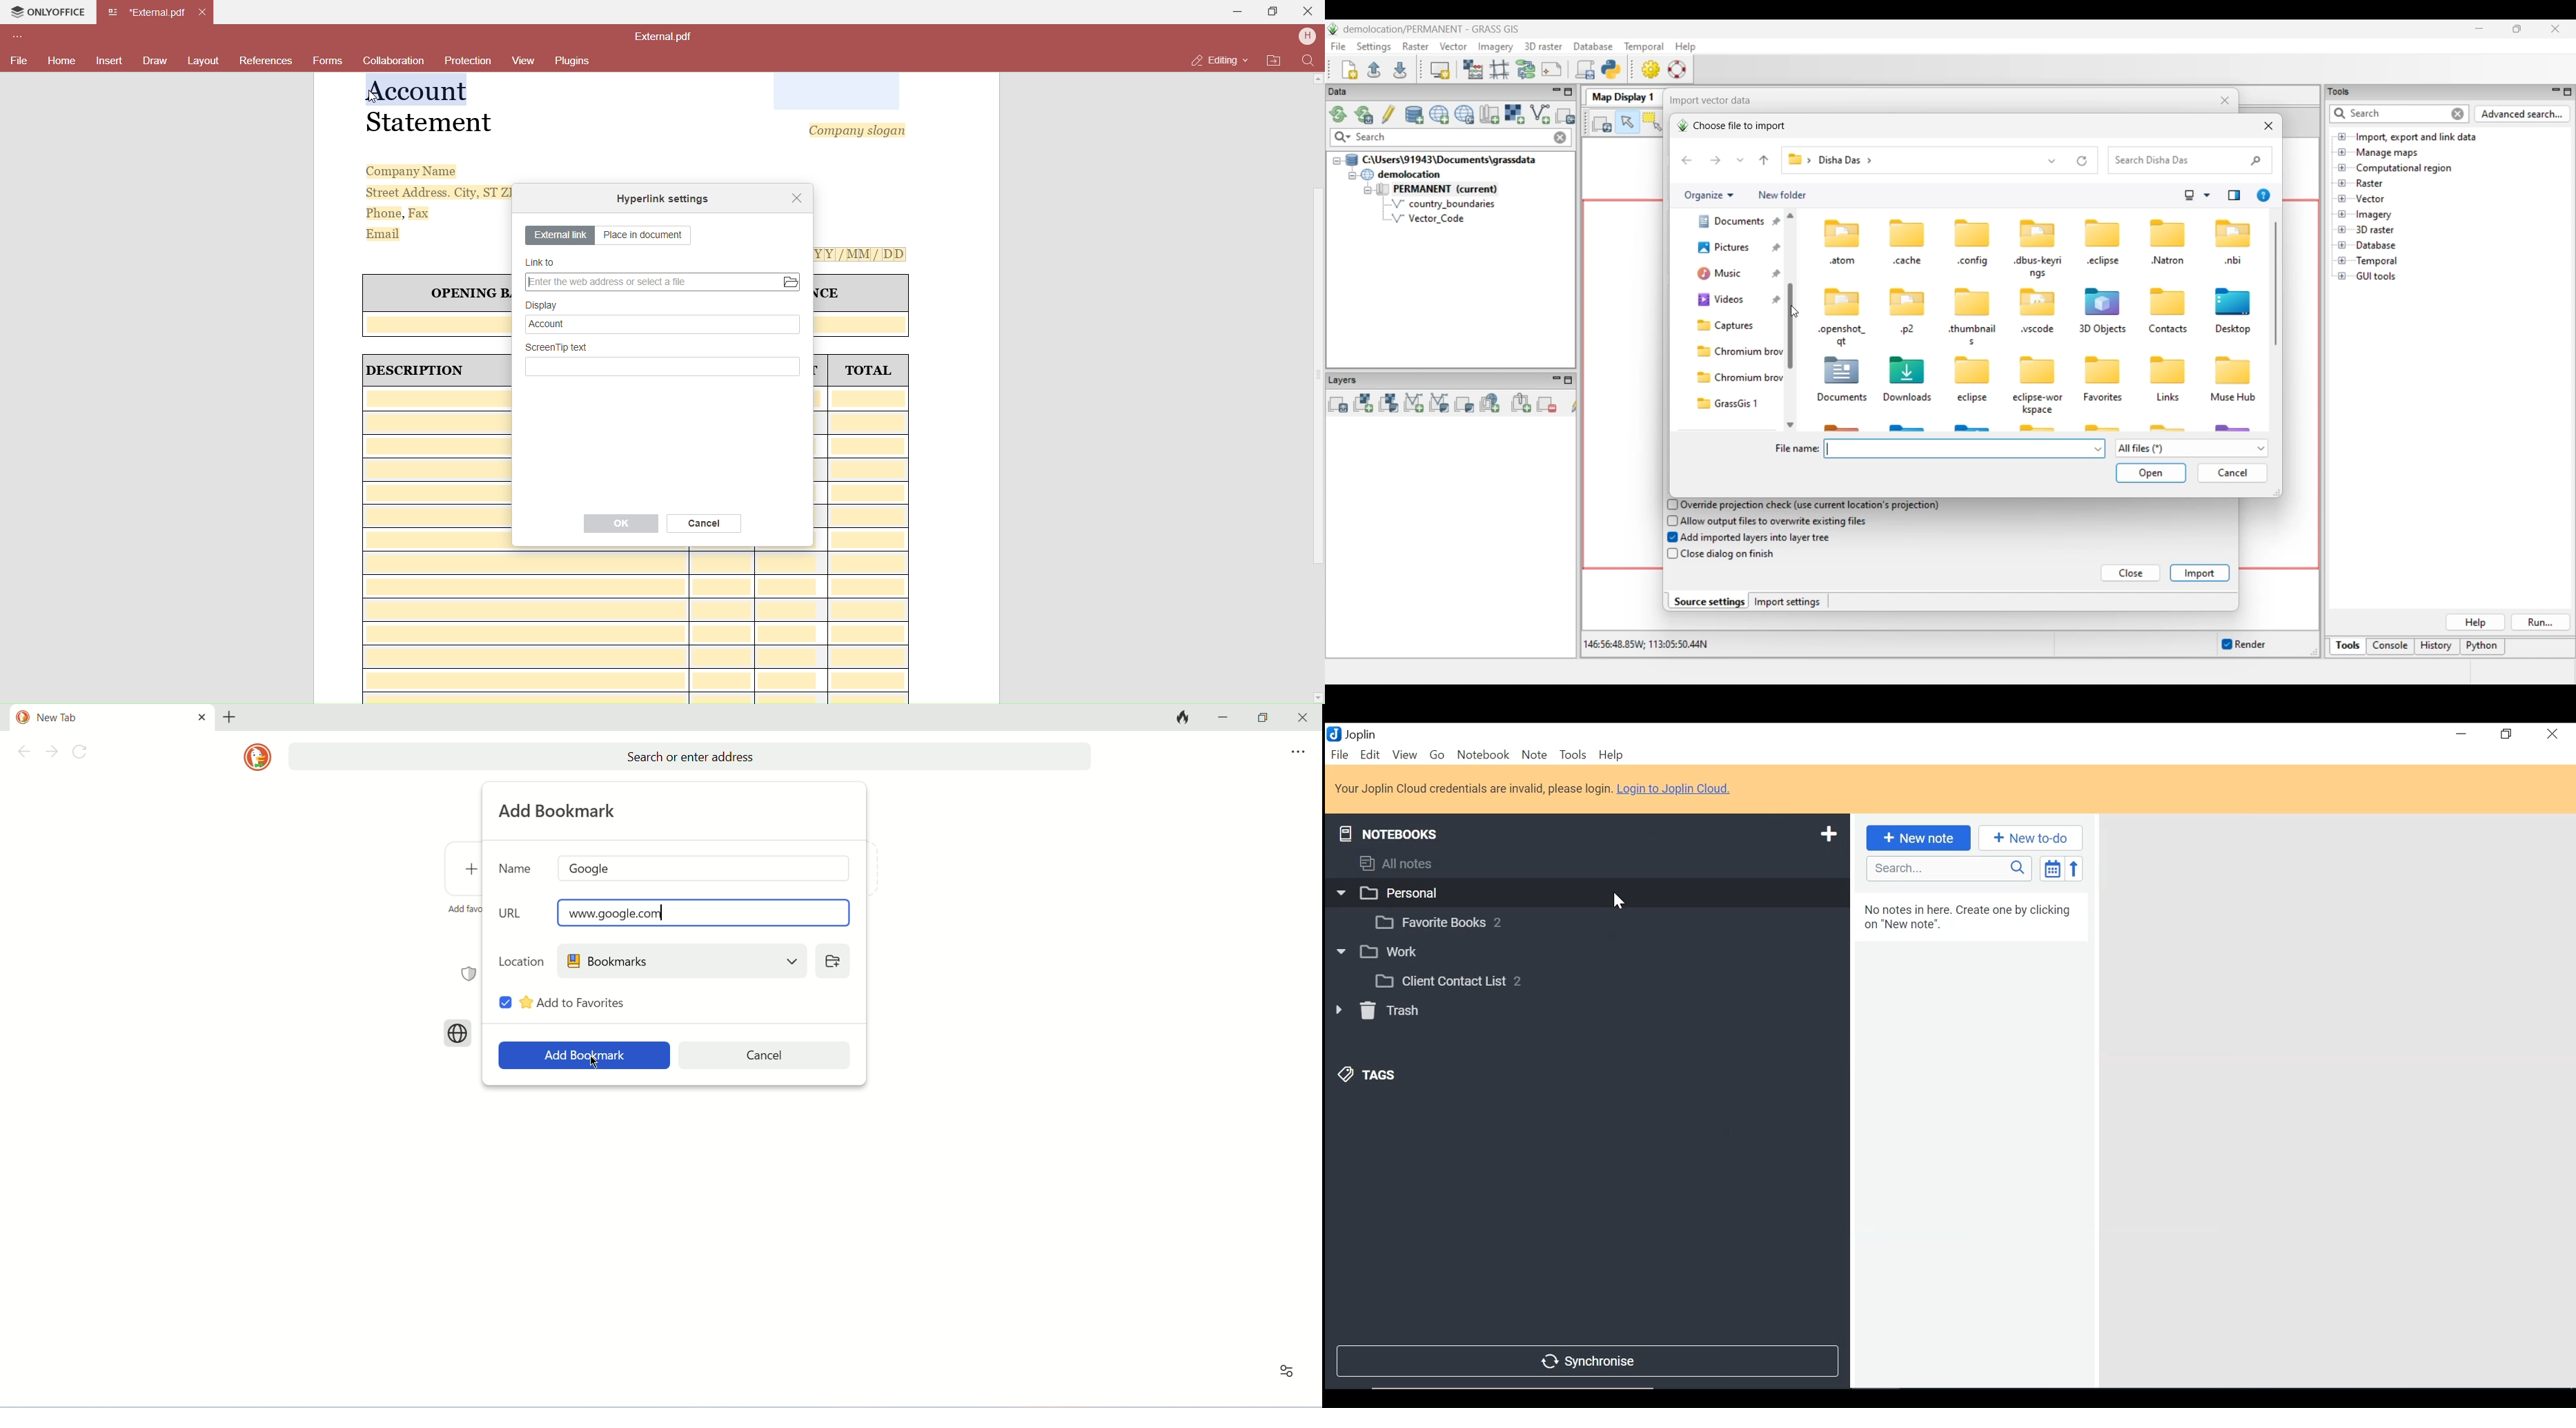 This screenshot has height=1428, width=2576. What do you see at coordinates (1368, 1076) in the screenshot?
I see `Tags` at bounding box center [1368, 1076].